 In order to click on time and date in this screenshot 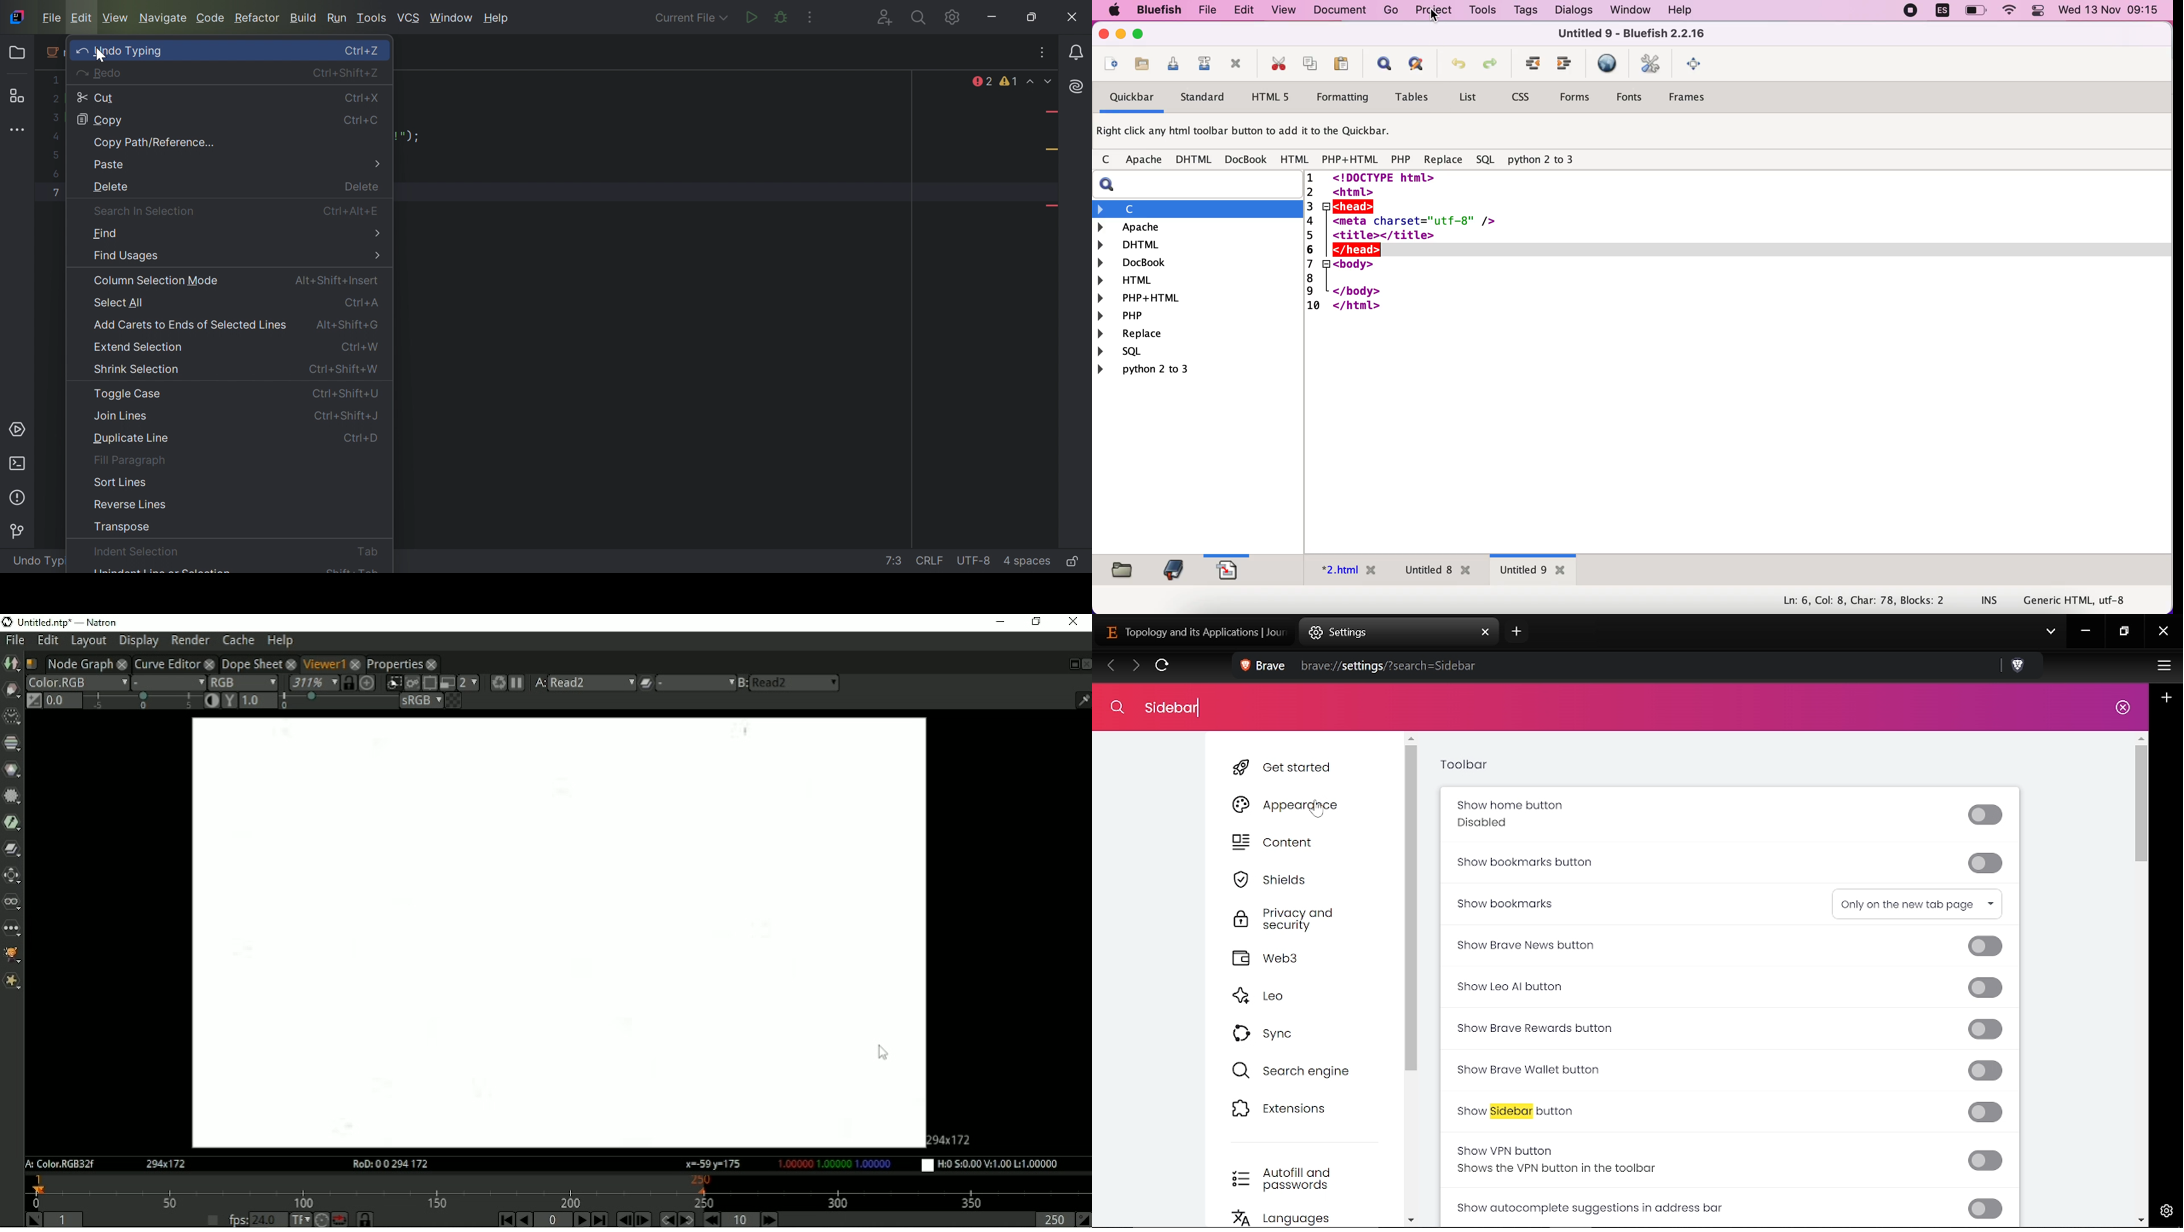, I will do `click(2110, 11)`.